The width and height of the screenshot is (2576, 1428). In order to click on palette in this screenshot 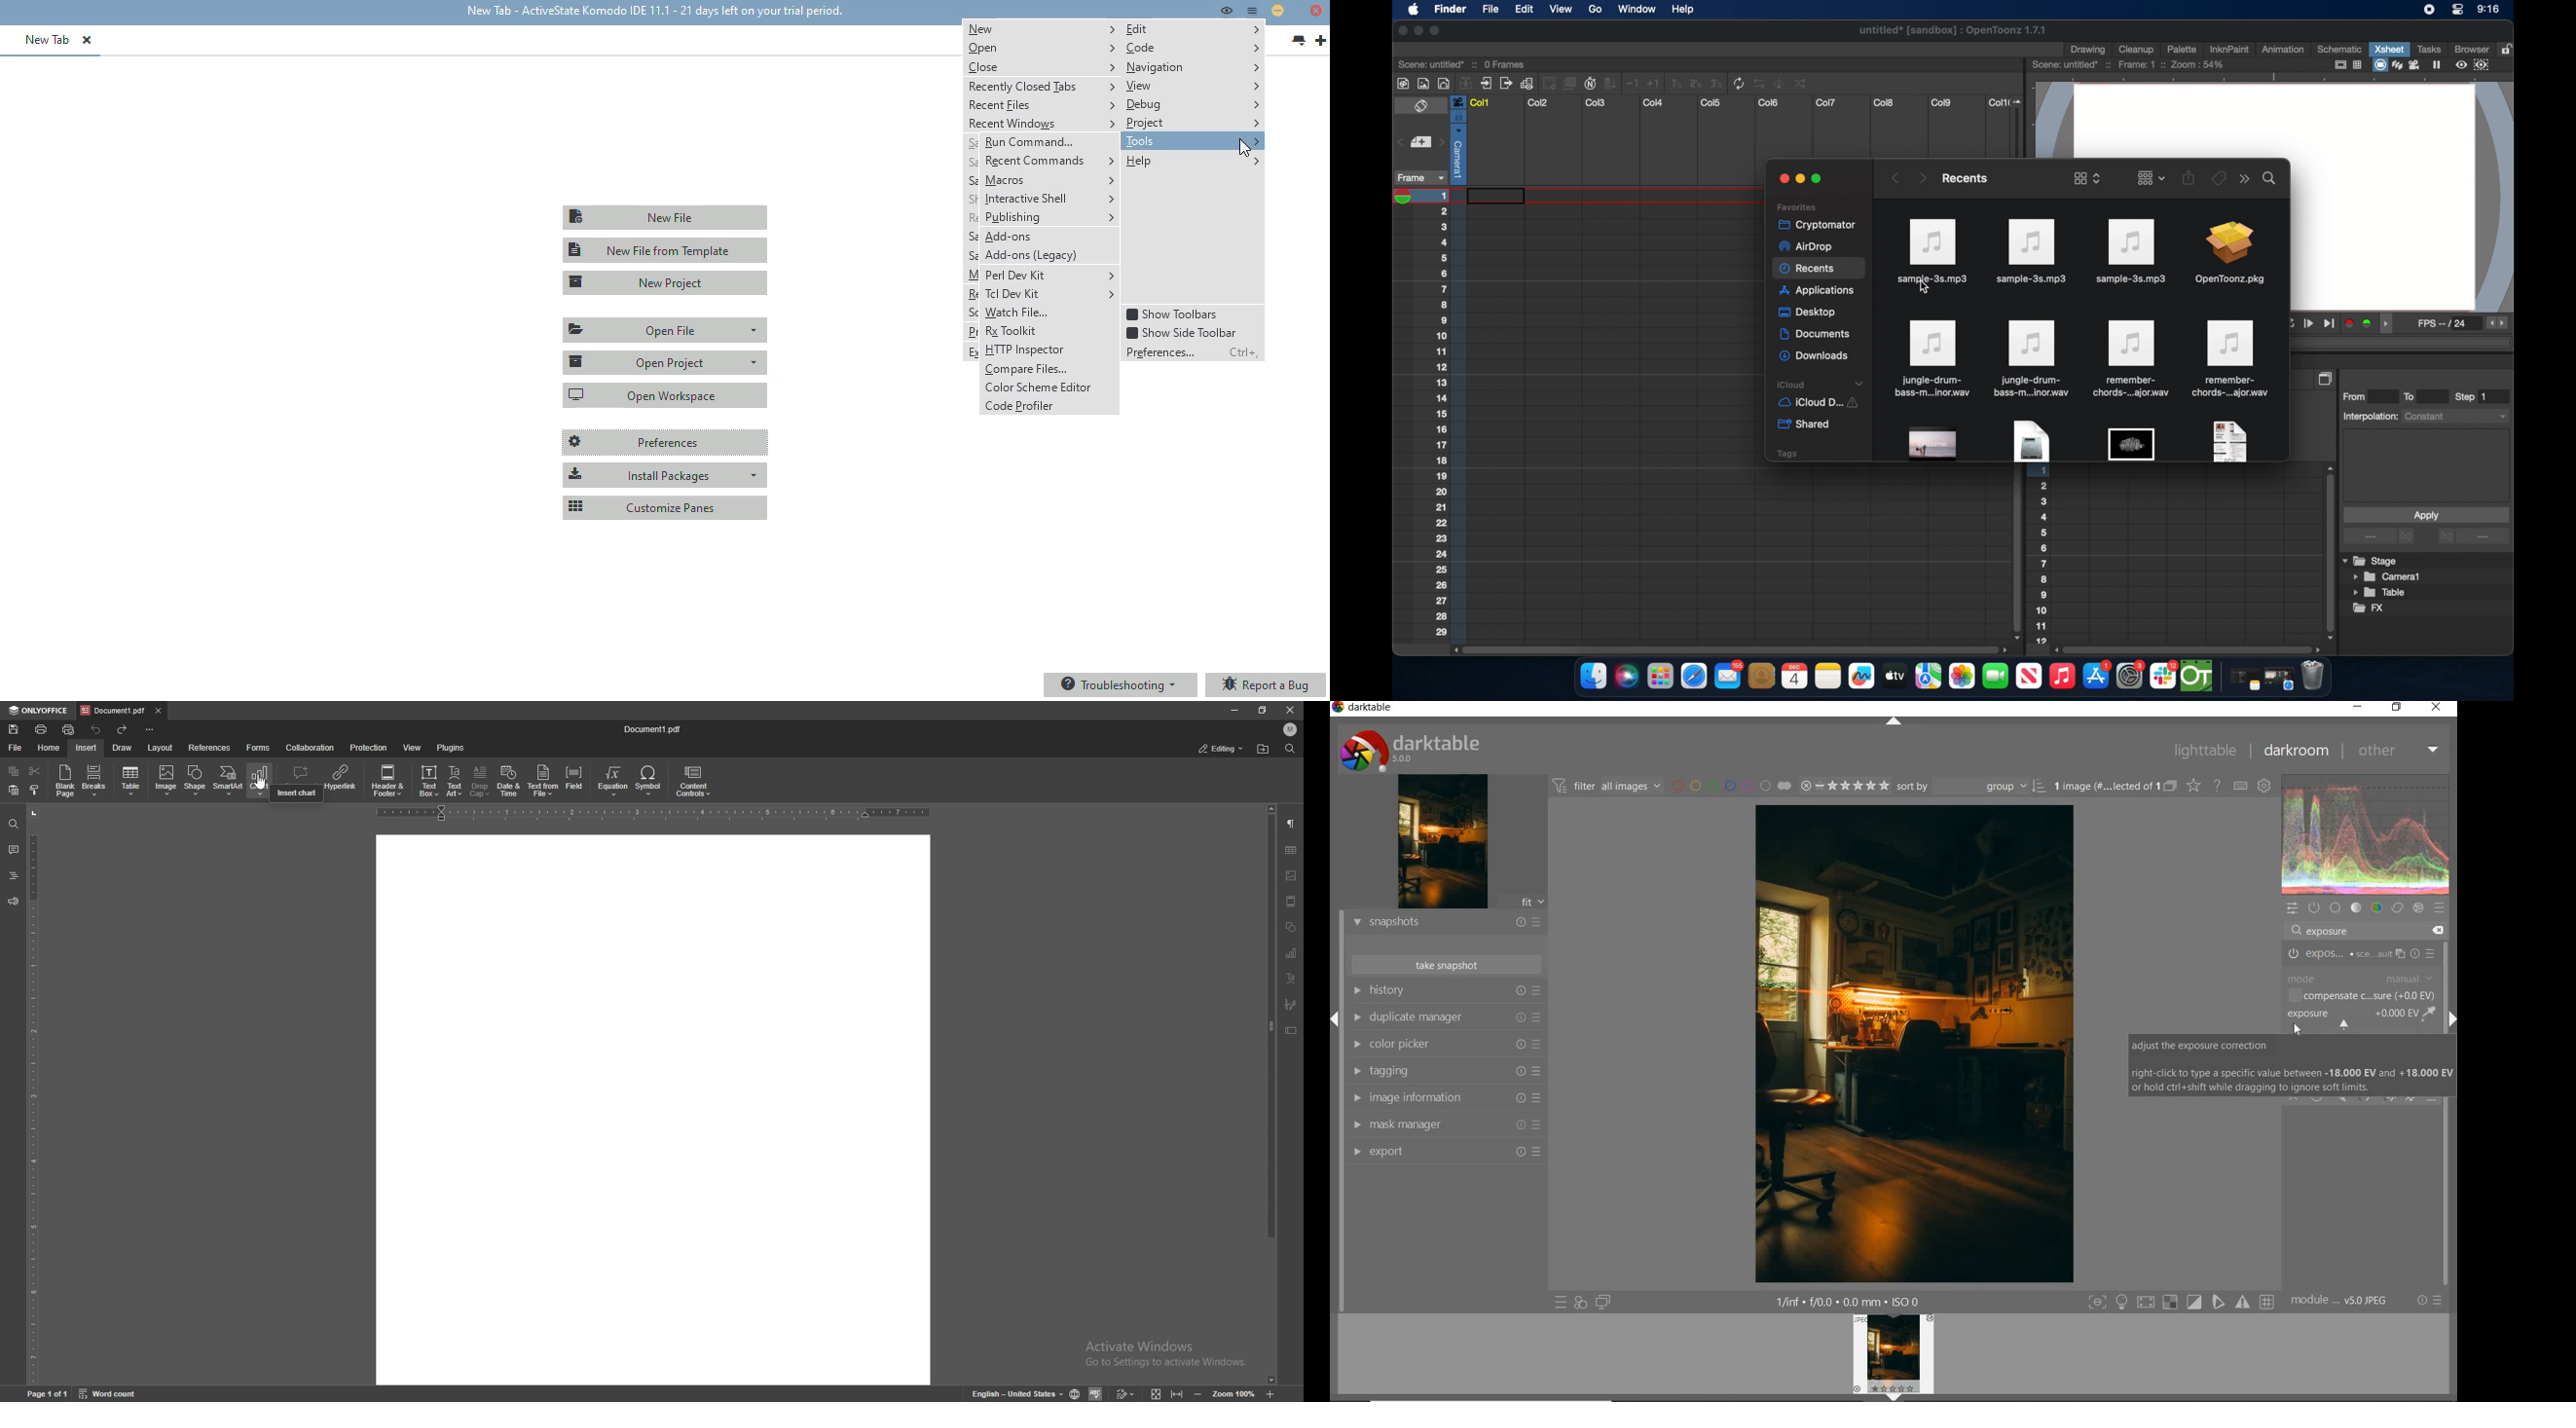, I will do `click(2182, 49)`.